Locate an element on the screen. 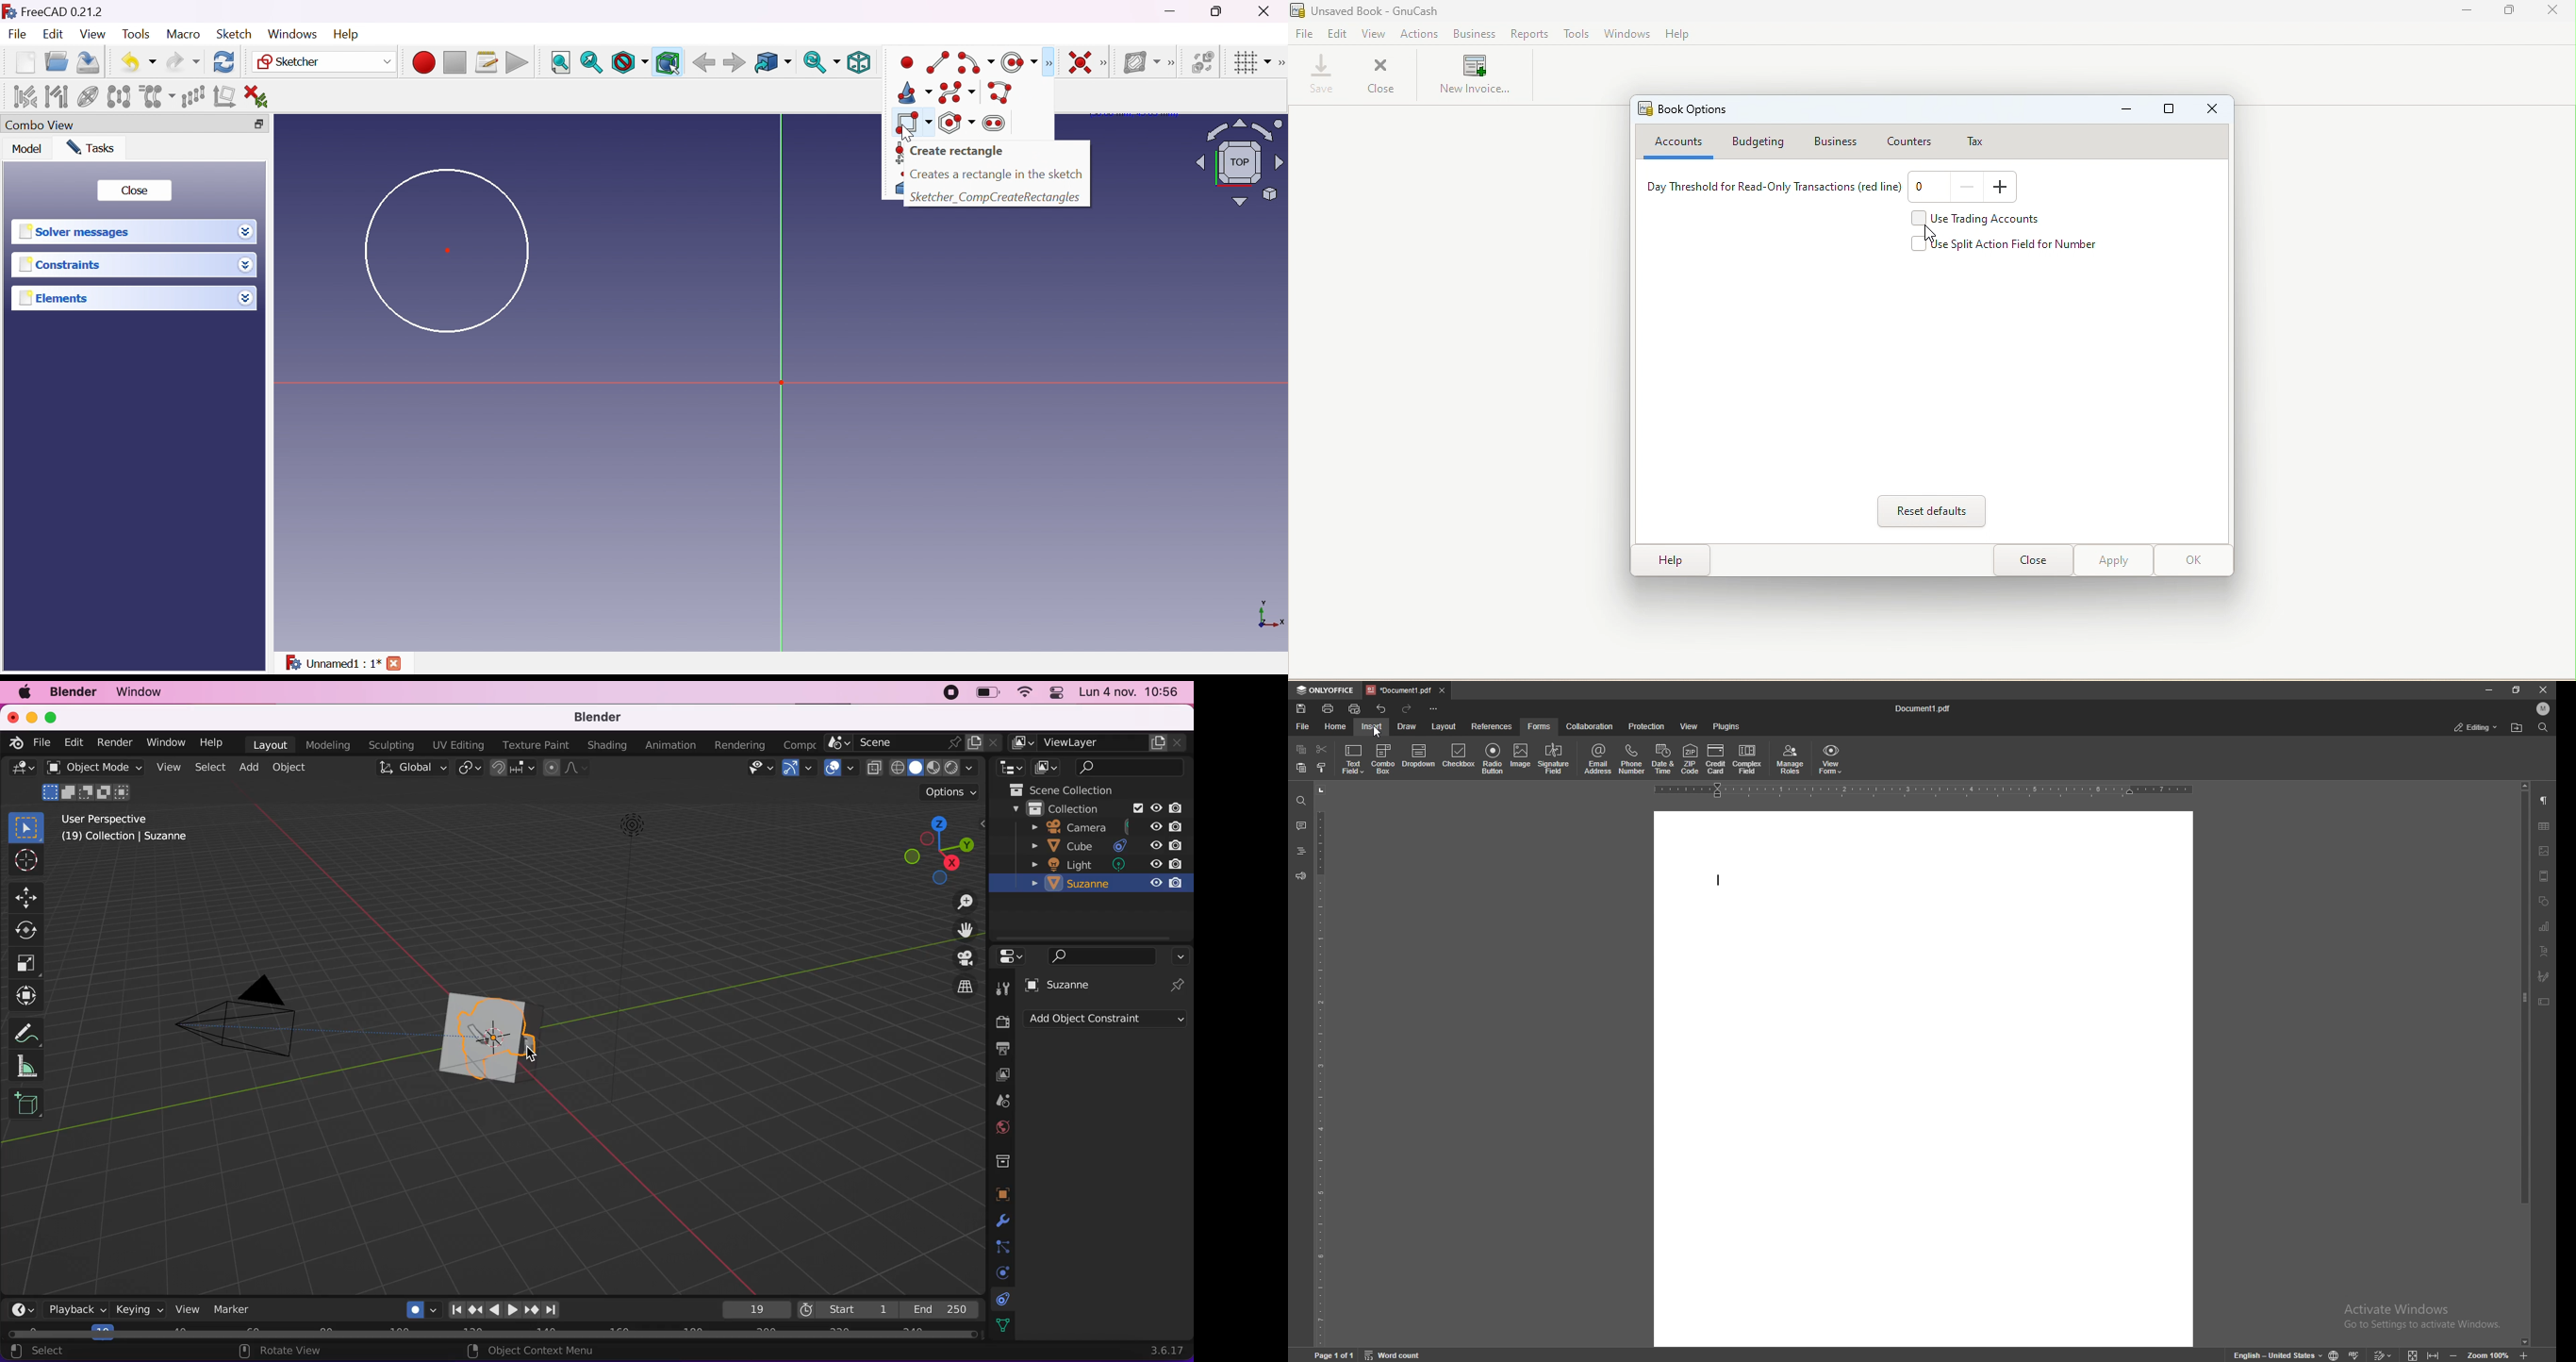 The width and height of the screenshot is (2576, 1372). New is located at coordinates (25, 62).